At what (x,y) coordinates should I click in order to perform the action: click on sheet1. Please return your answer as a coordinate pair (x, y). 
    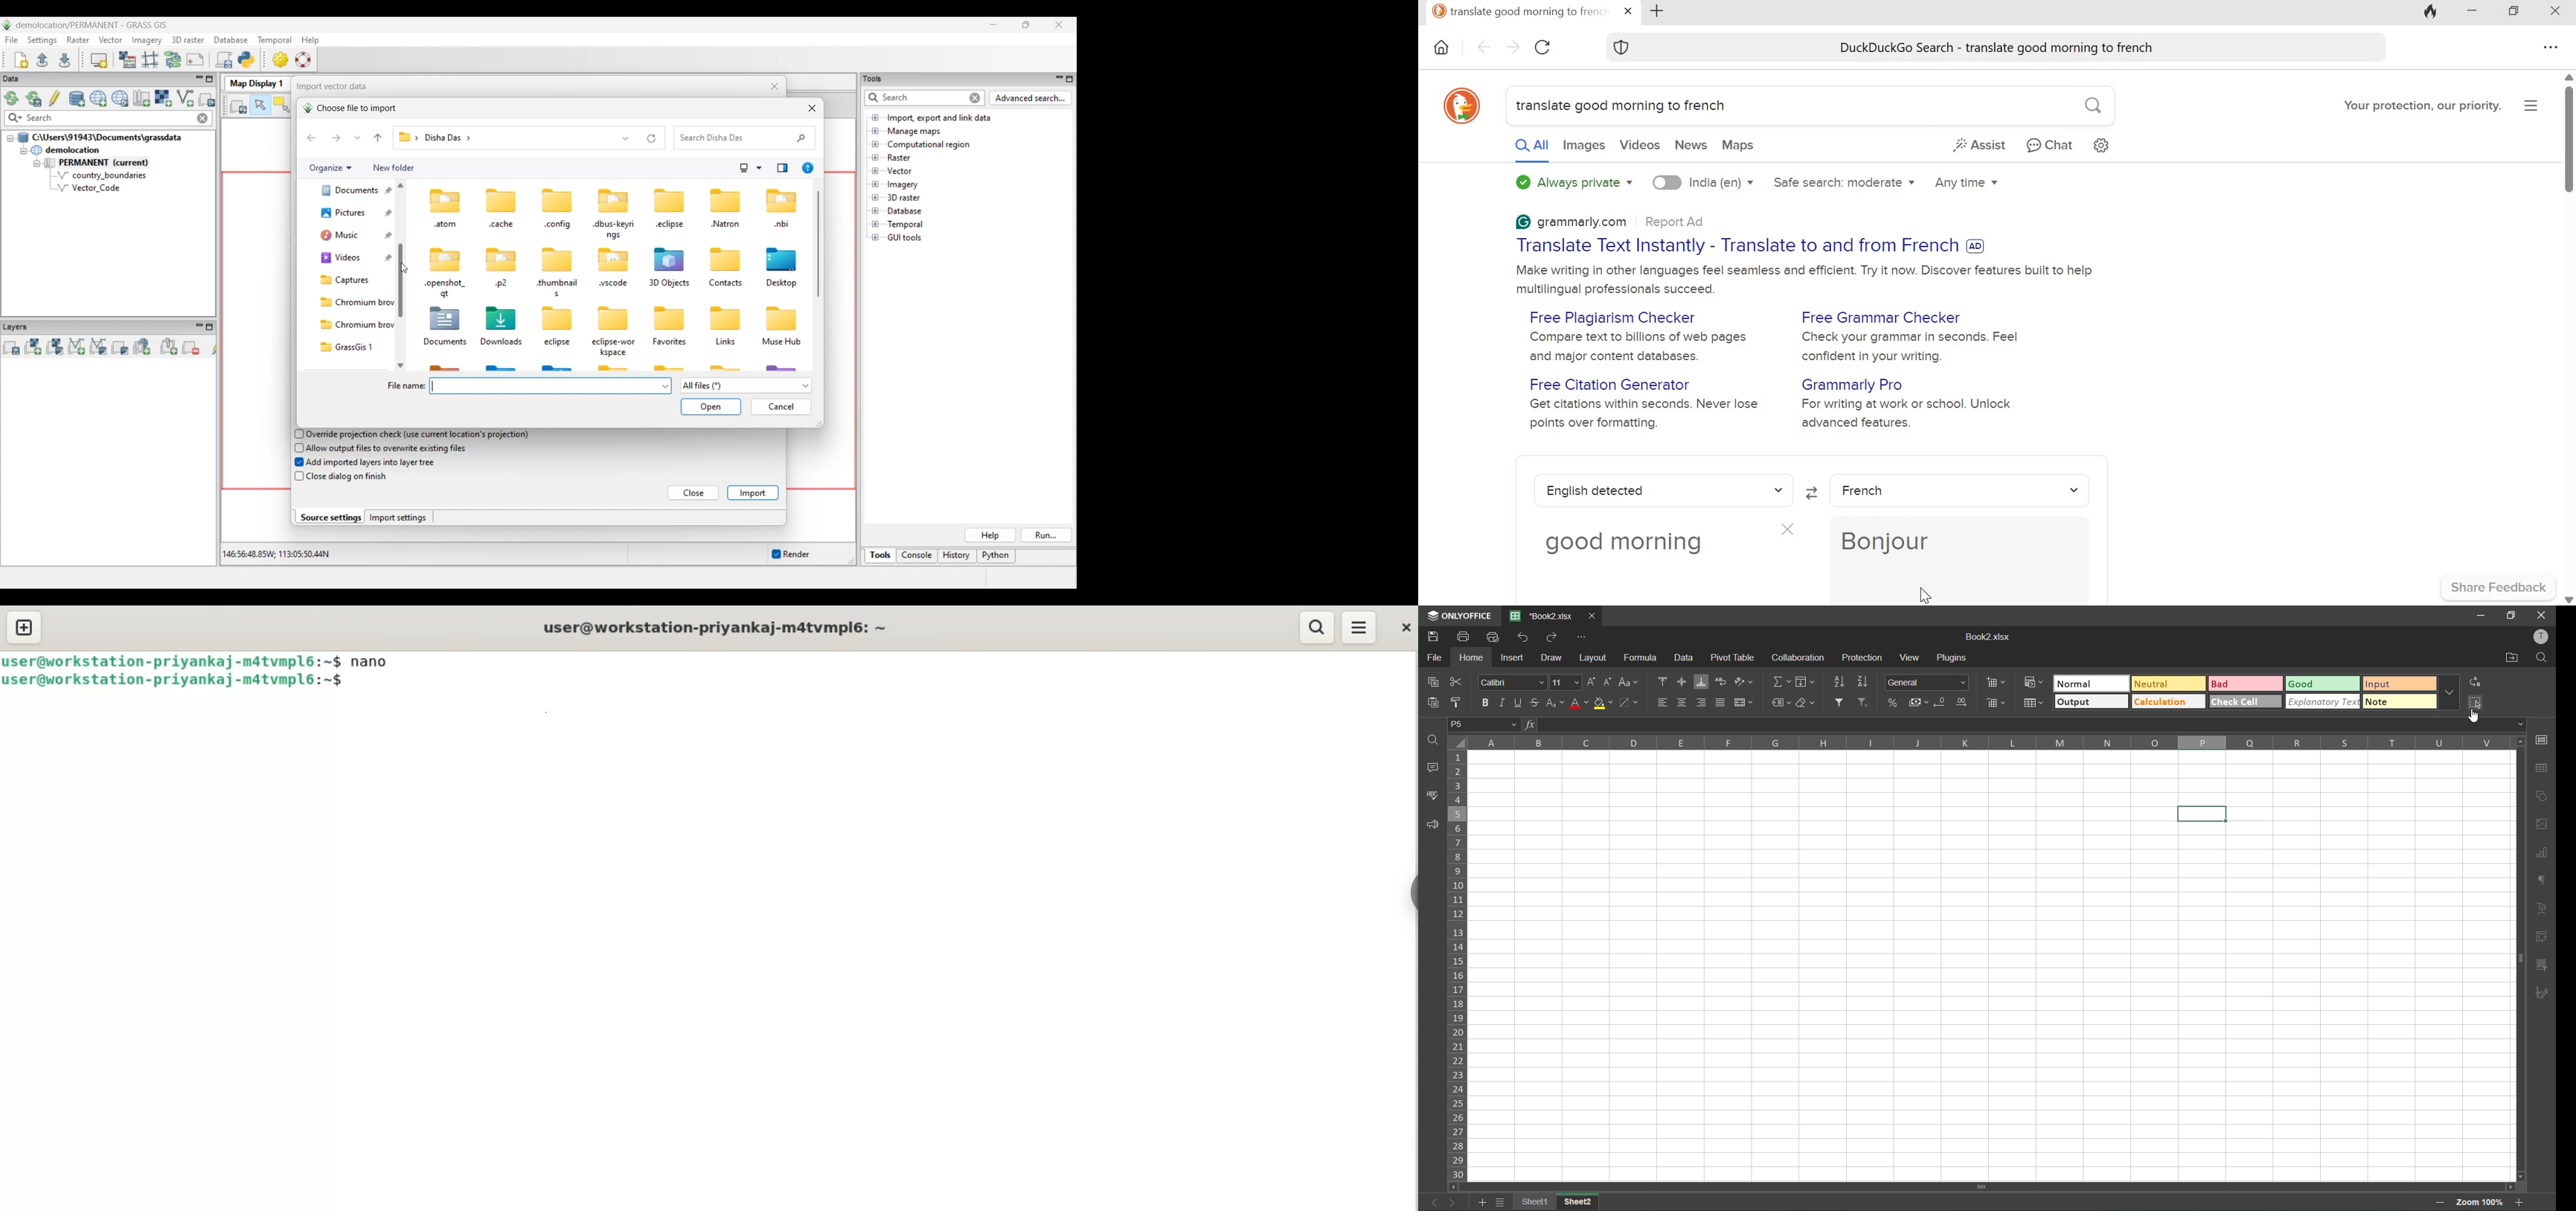
    Looking at the image, I should click on (1533, 1202).